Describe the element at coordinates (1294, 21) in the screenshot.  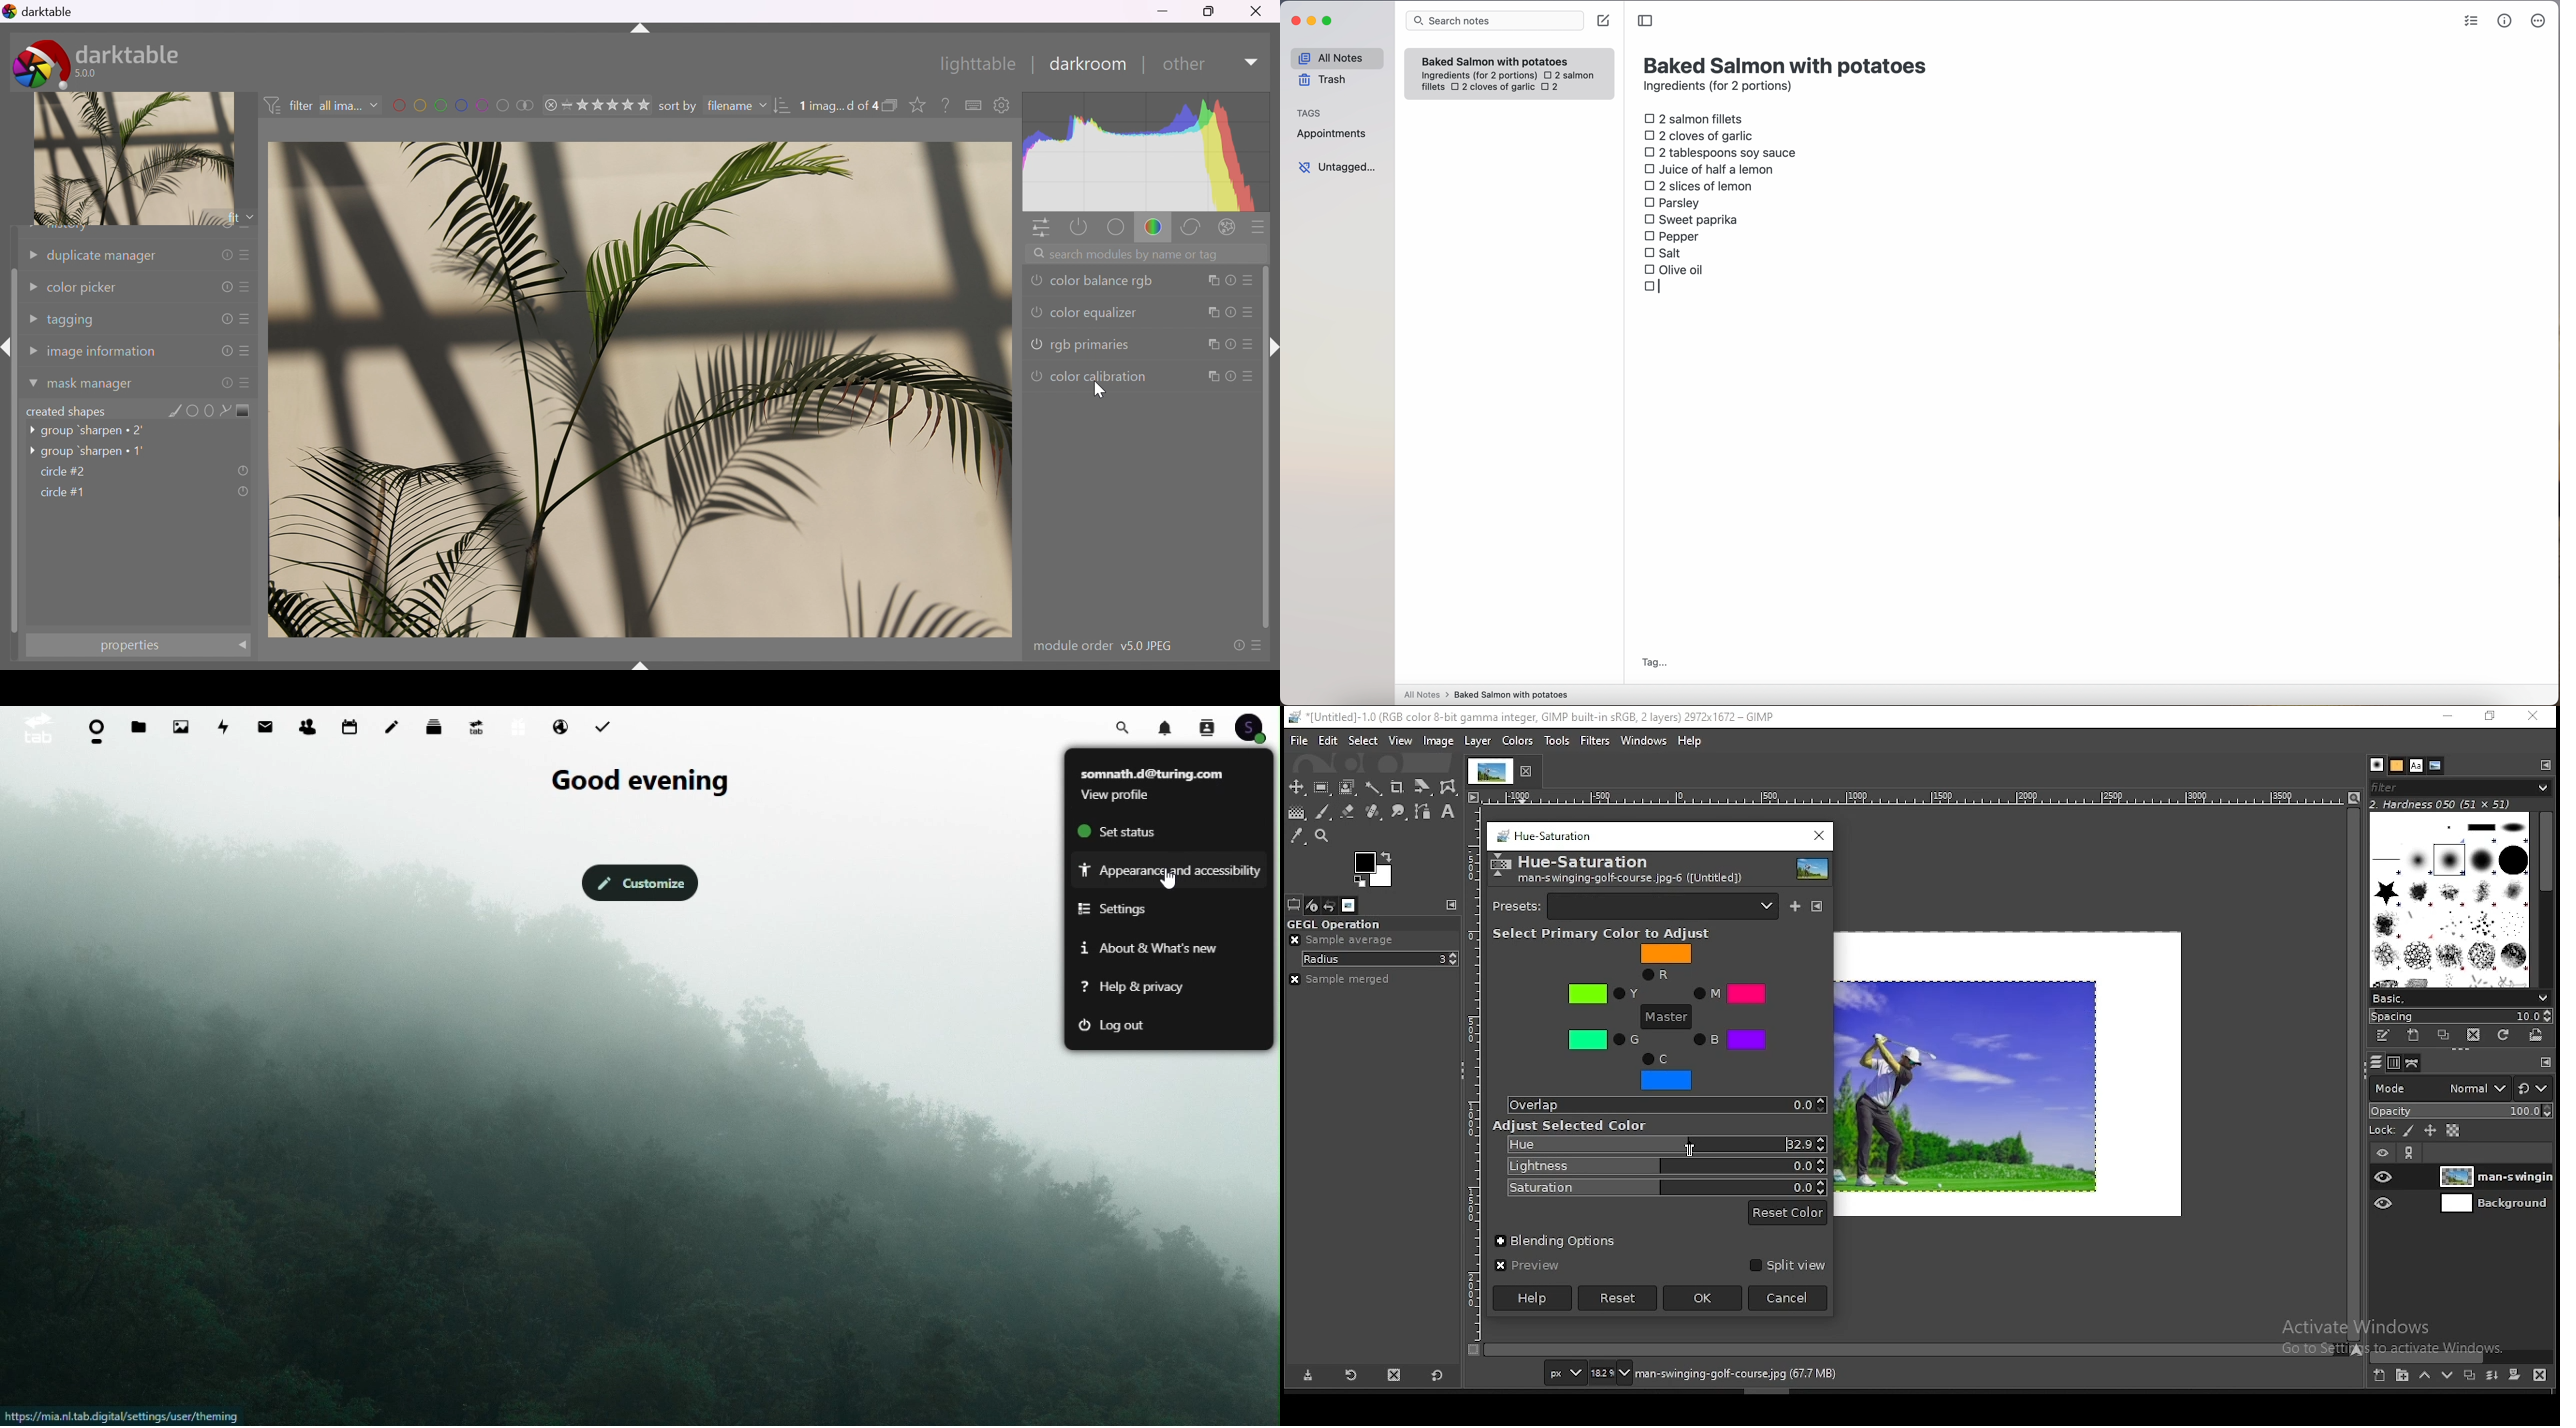
I see `close Simplenote` at that location.